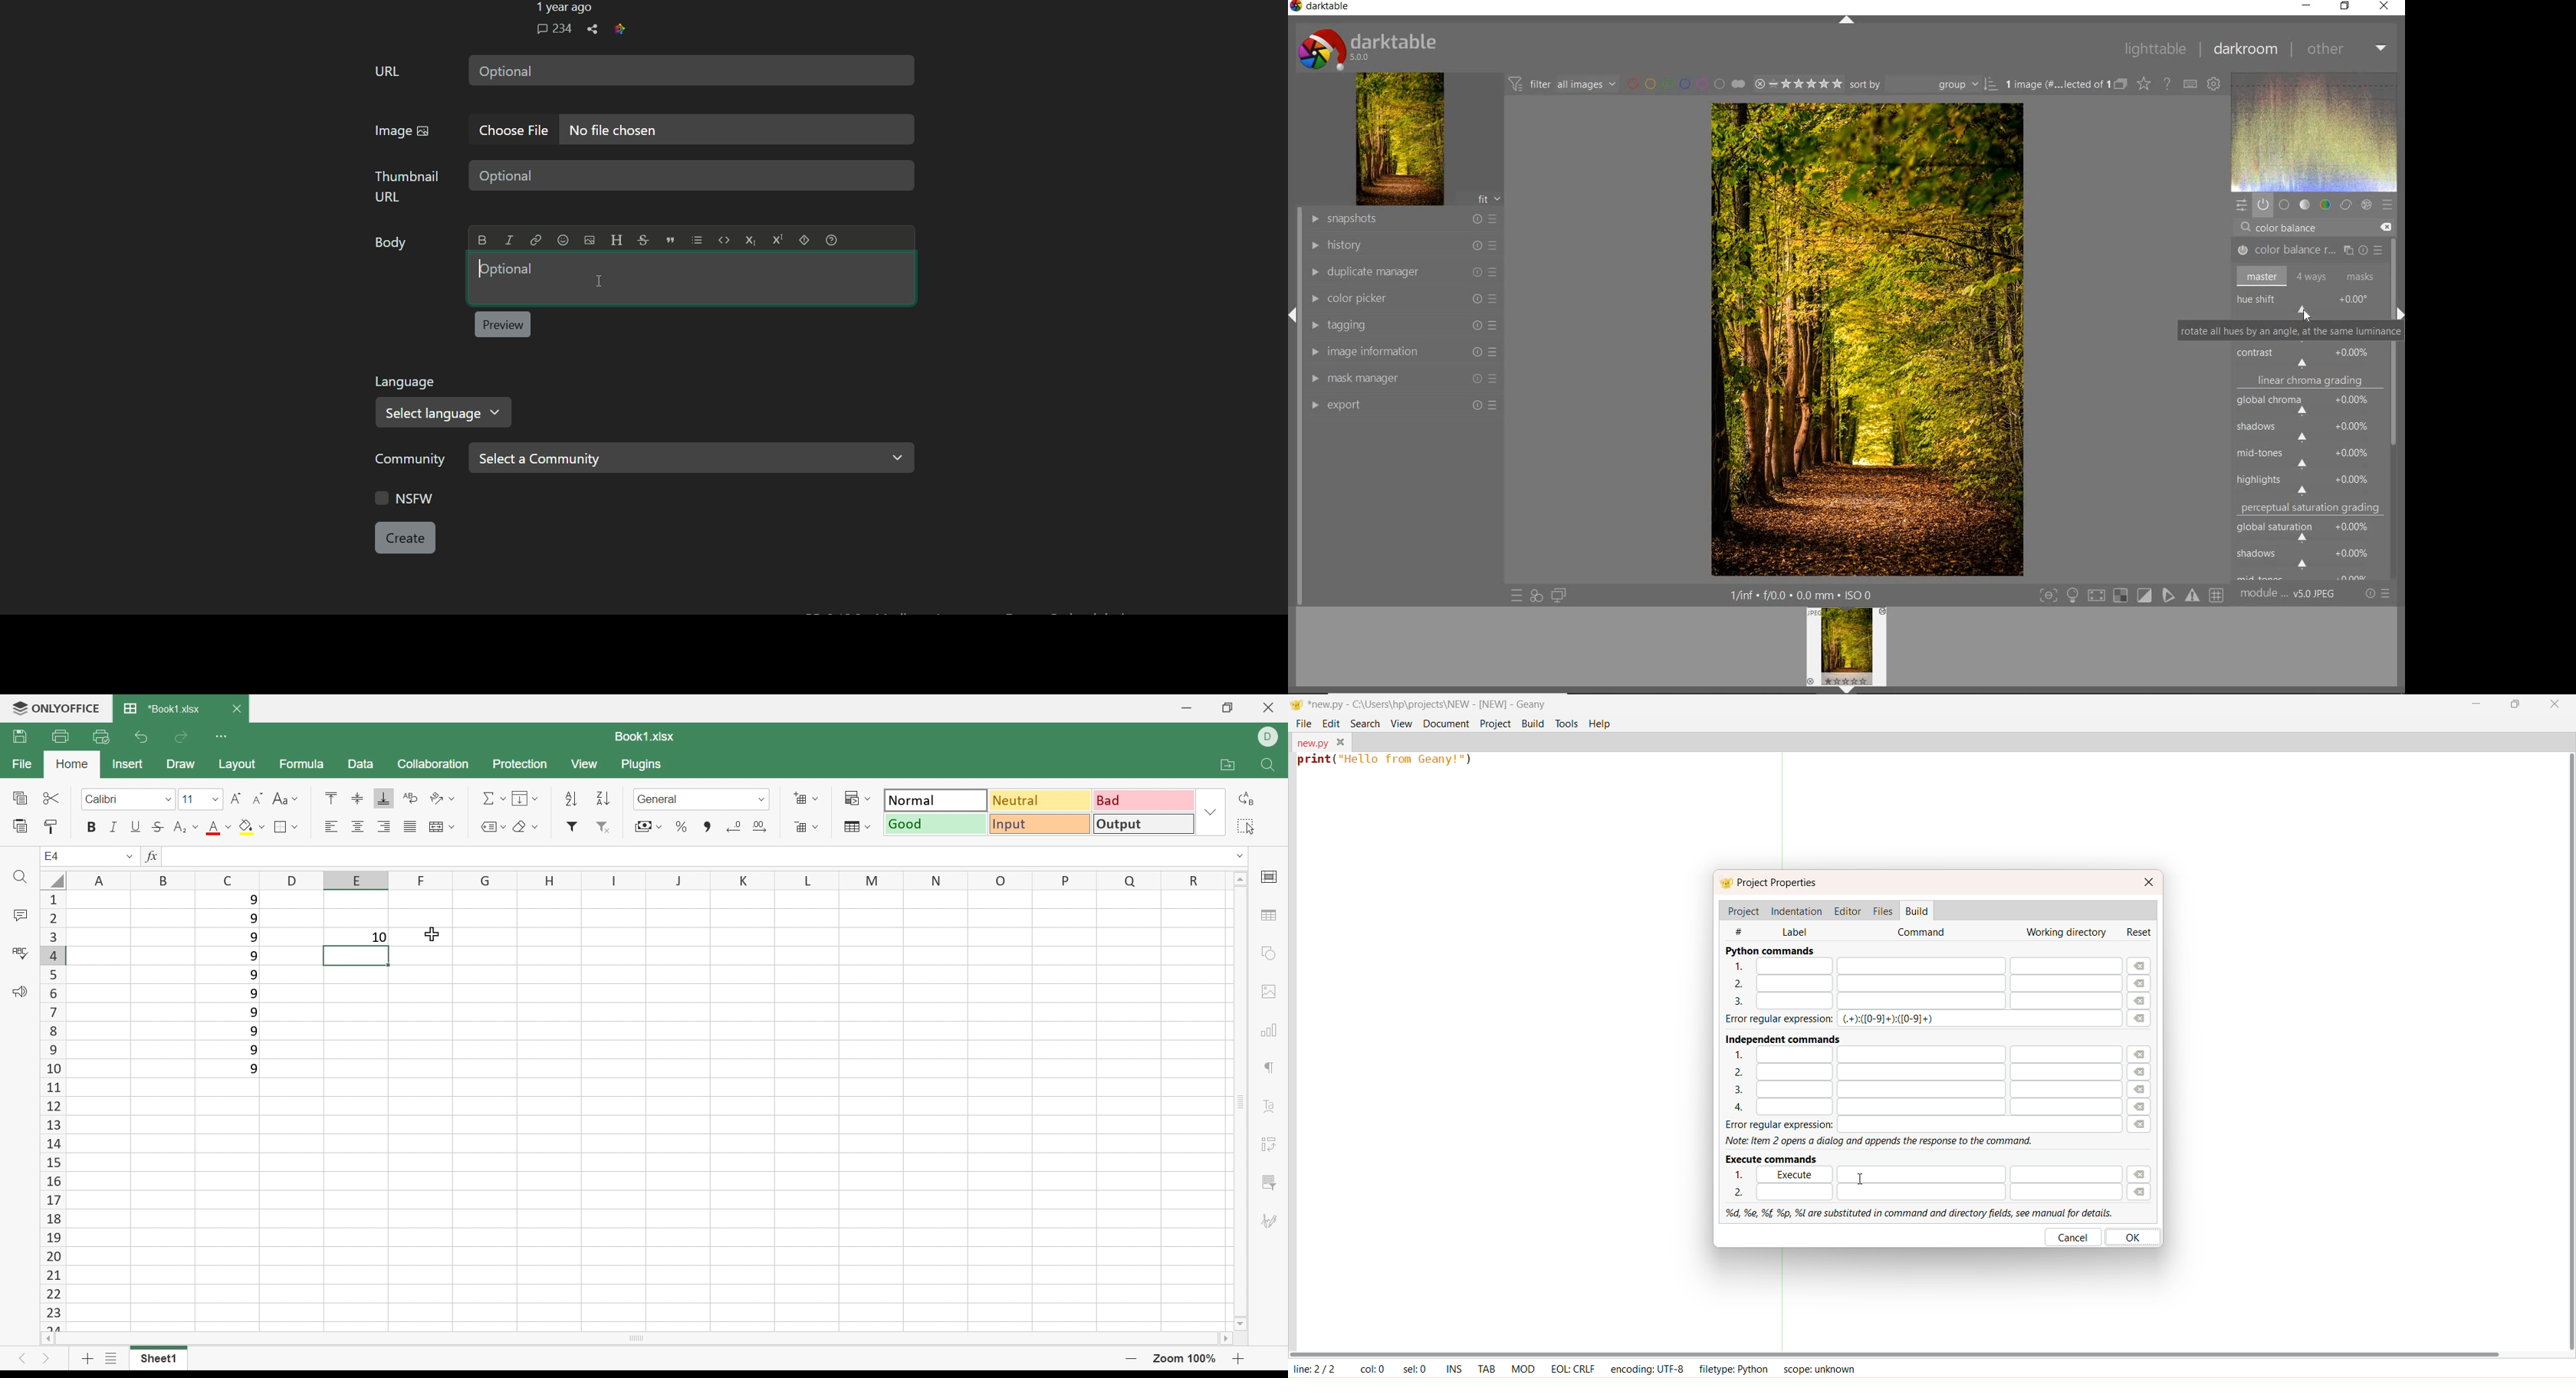  Describe the element at coordinates (490, 828) in the screenshot. I see `Named Ranges` at that location.